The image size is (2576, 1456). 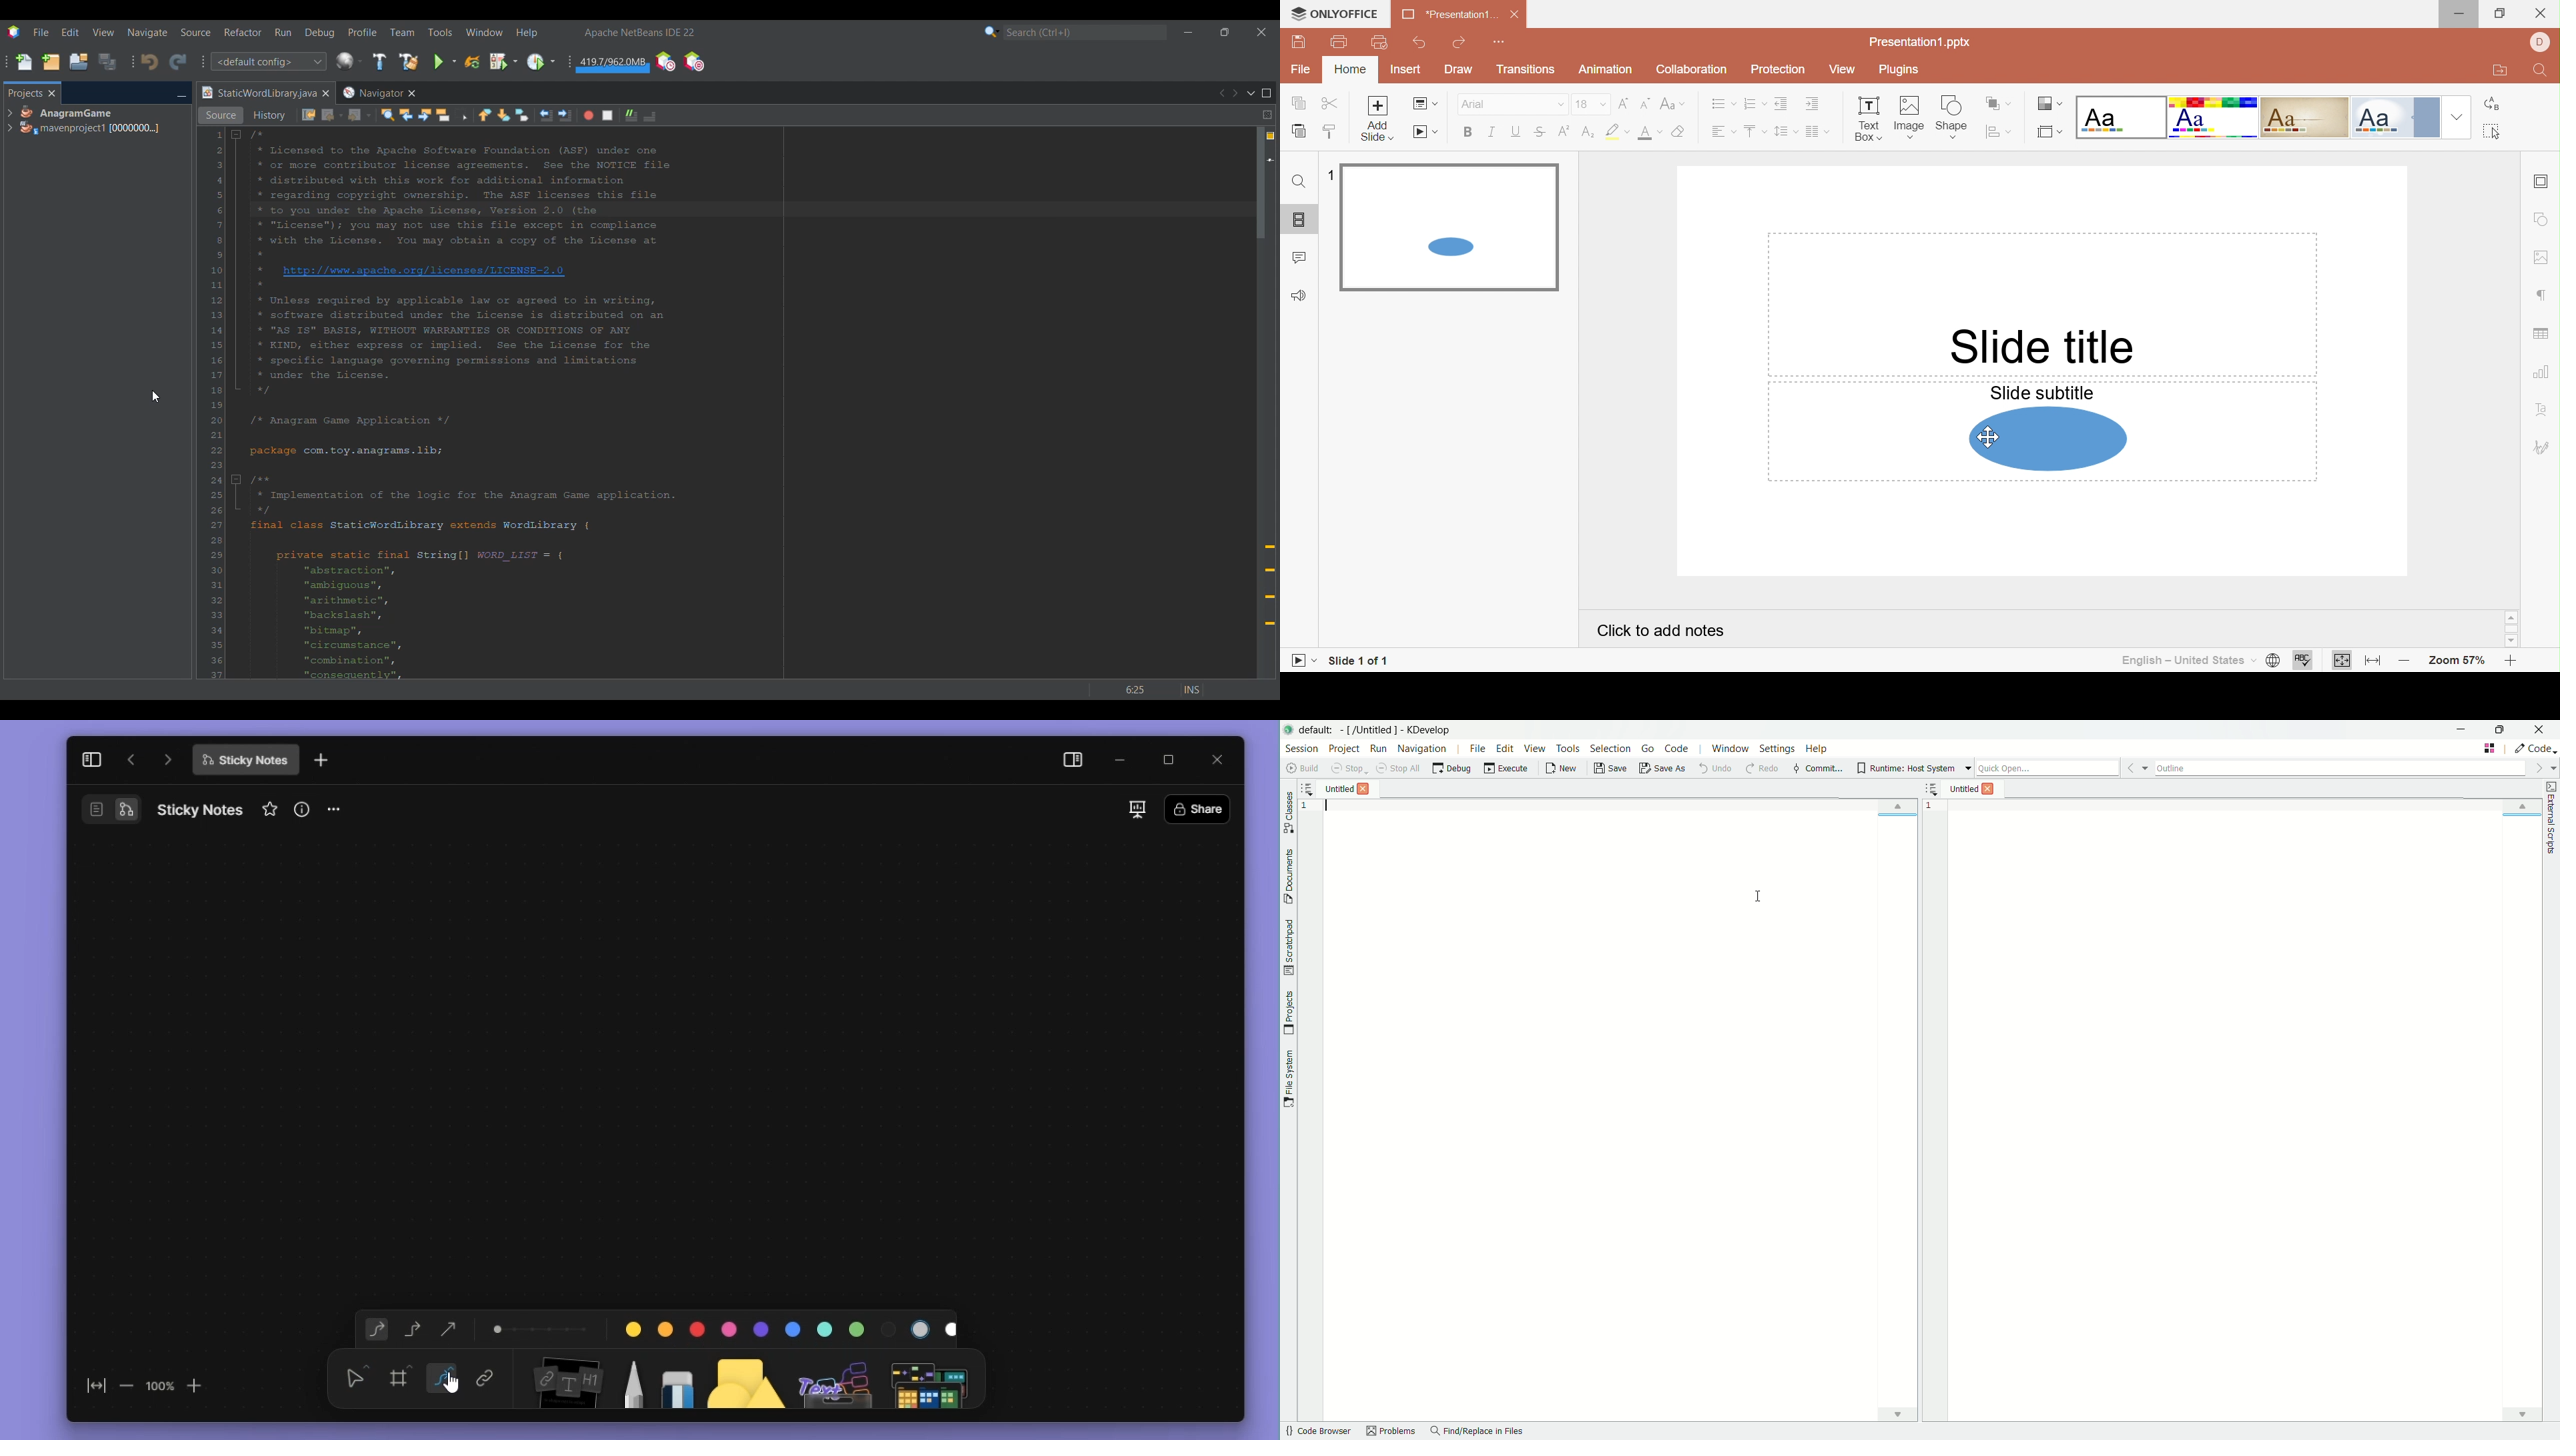 What do you see at coordinates (1843, 71) in the screenshot?
I see `View` at bounding box center [1843, 71].